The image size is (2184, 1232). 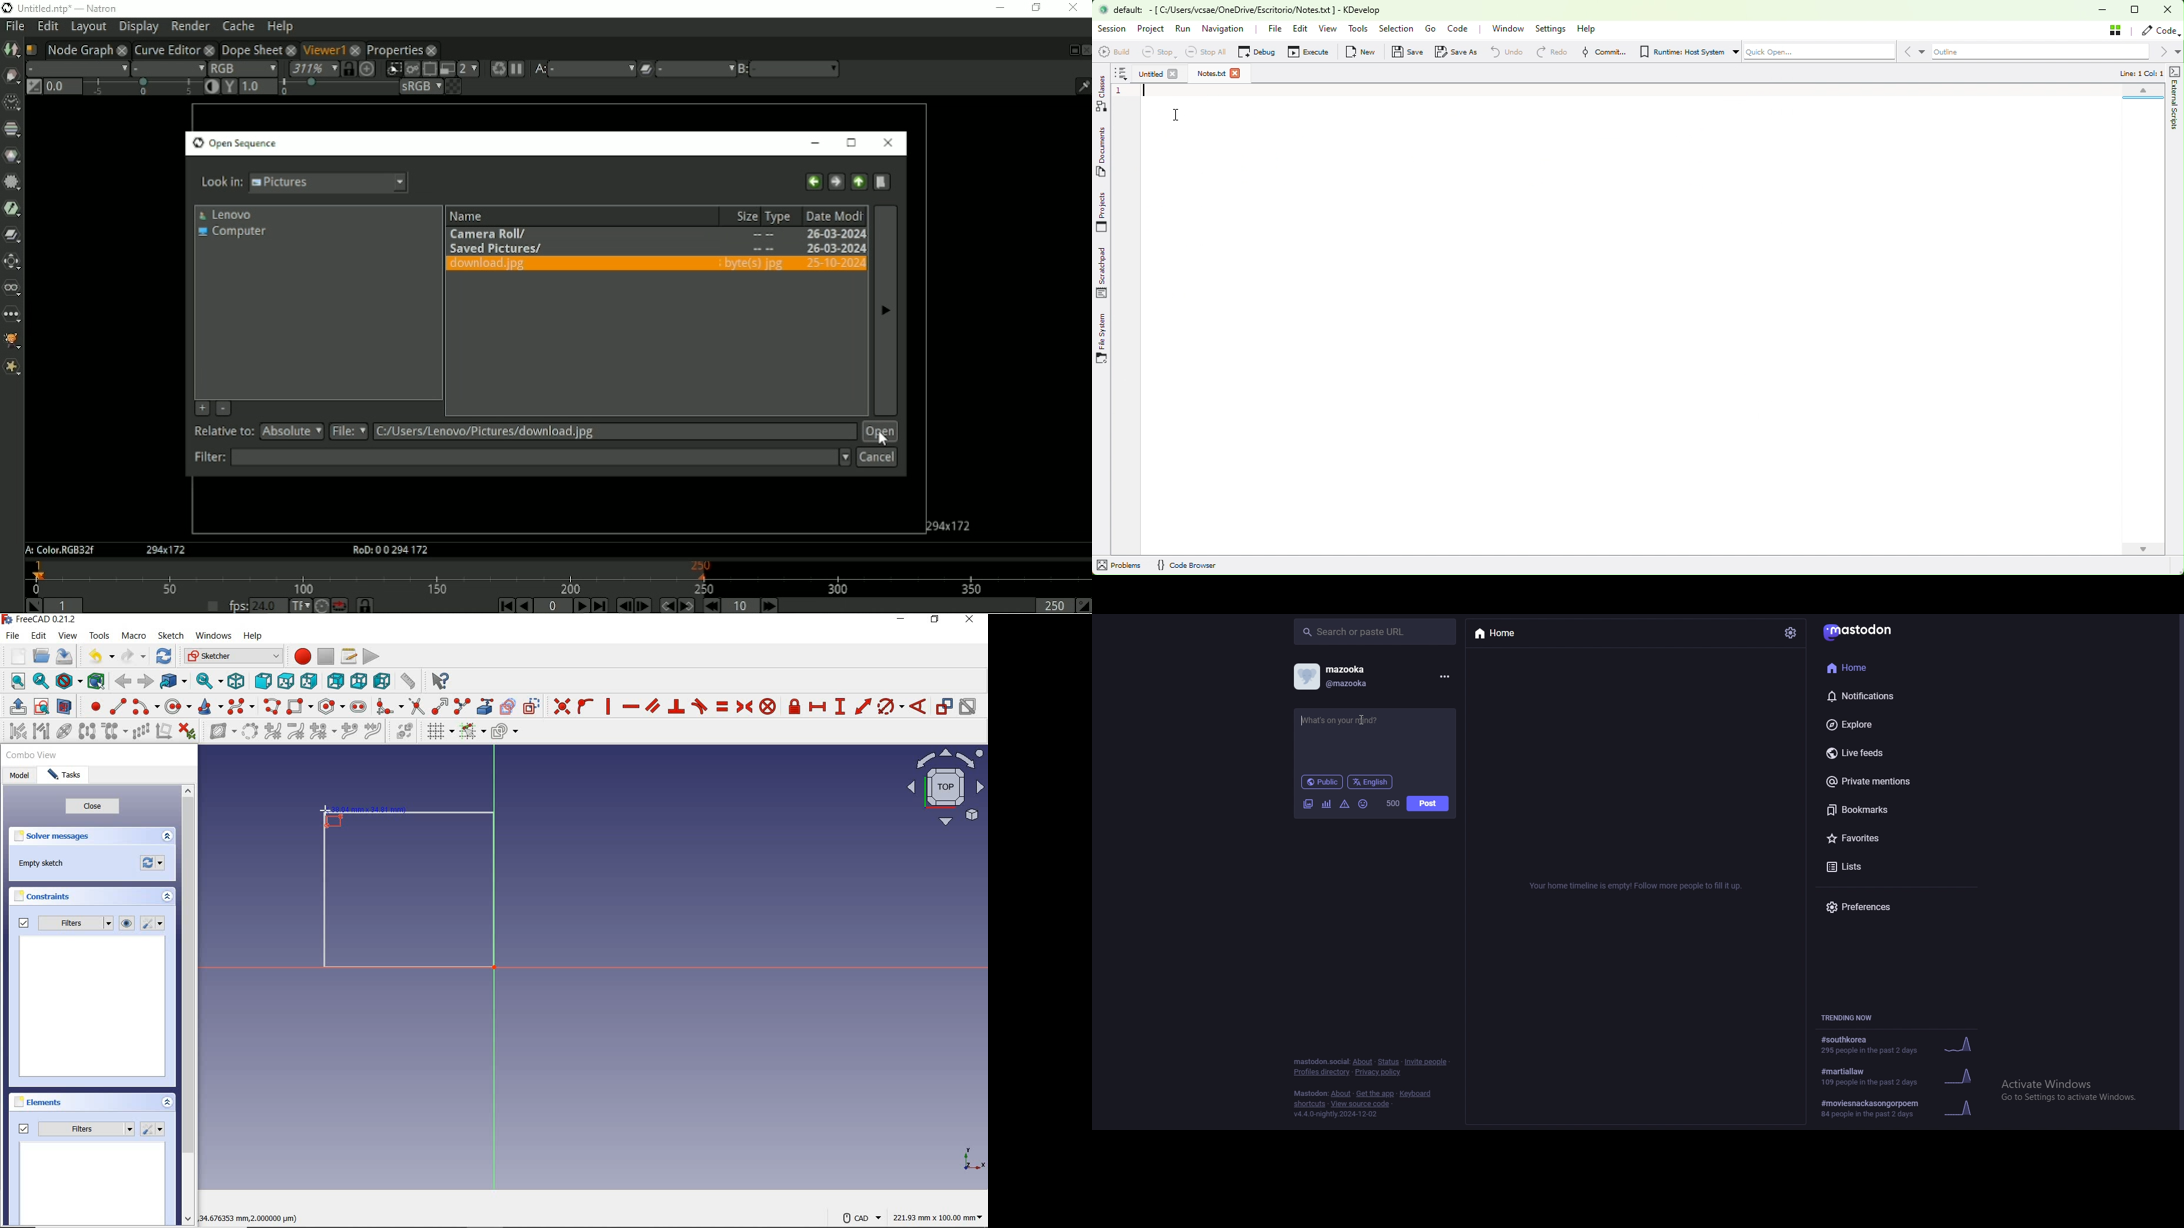 What do you see at coordinates (253, 1217) in the screenshot?
I see `34.676353mm,2.000000 μm` at bounding box center [253, 1217].